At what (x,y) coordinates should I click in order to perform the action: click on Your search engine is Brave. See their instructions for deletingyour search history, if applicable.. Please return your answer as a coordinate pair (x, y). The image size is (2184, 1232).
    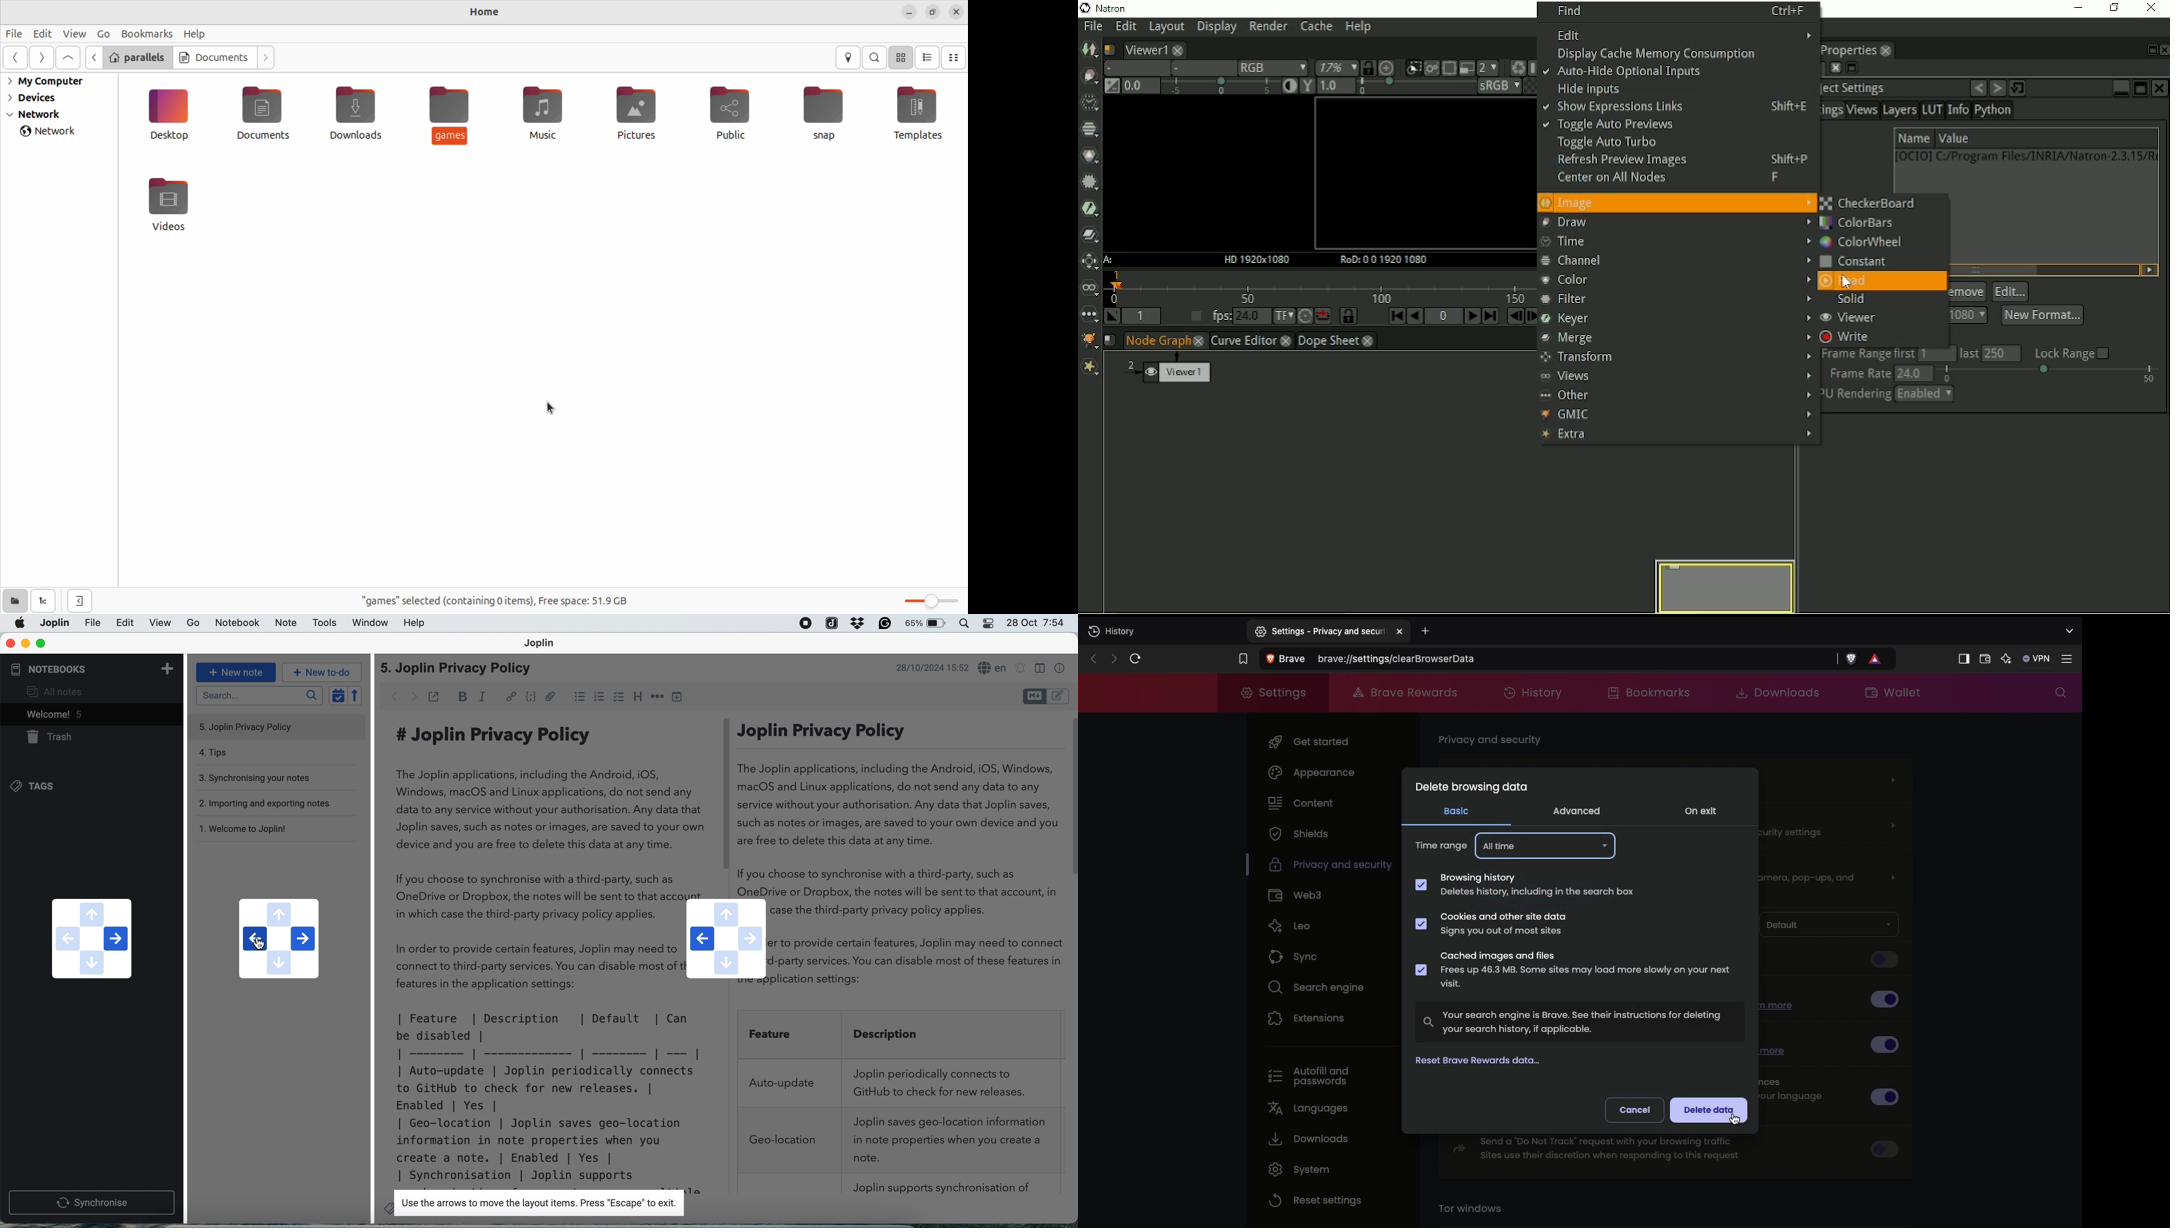
    Looking at the image, I should click on (1580, 1021).